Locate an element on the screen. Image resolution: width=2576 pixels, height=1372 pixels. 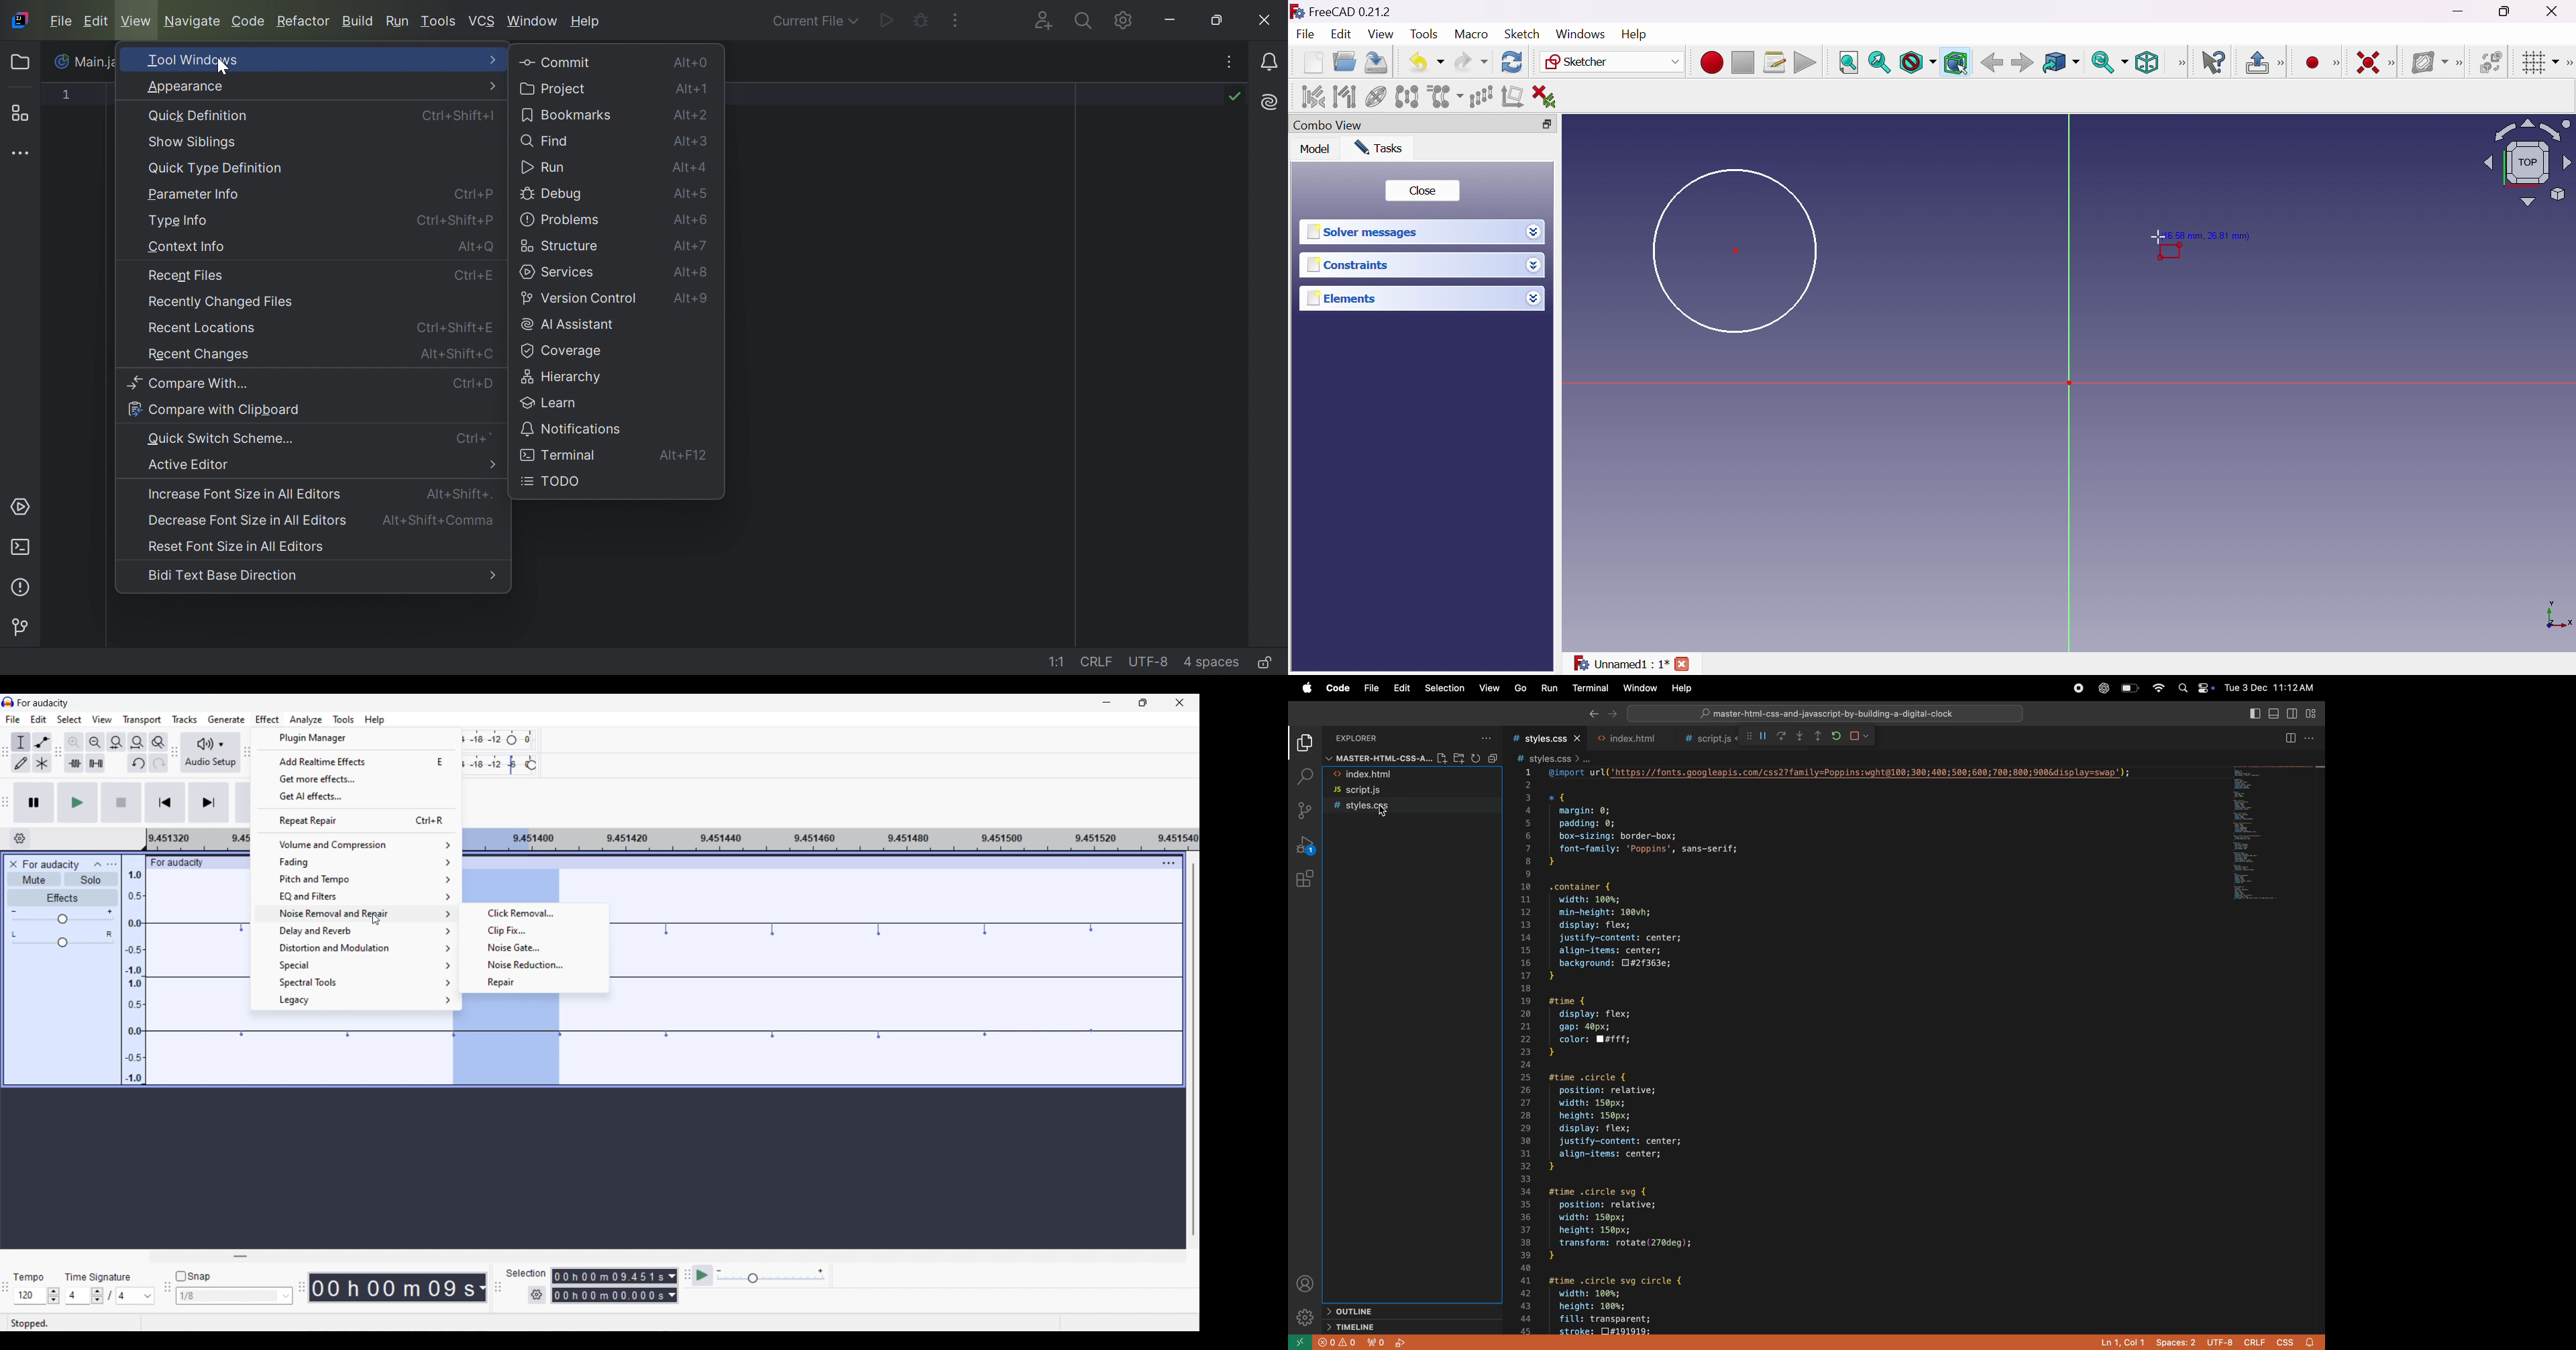
Services is located at coordinates (22, 507).